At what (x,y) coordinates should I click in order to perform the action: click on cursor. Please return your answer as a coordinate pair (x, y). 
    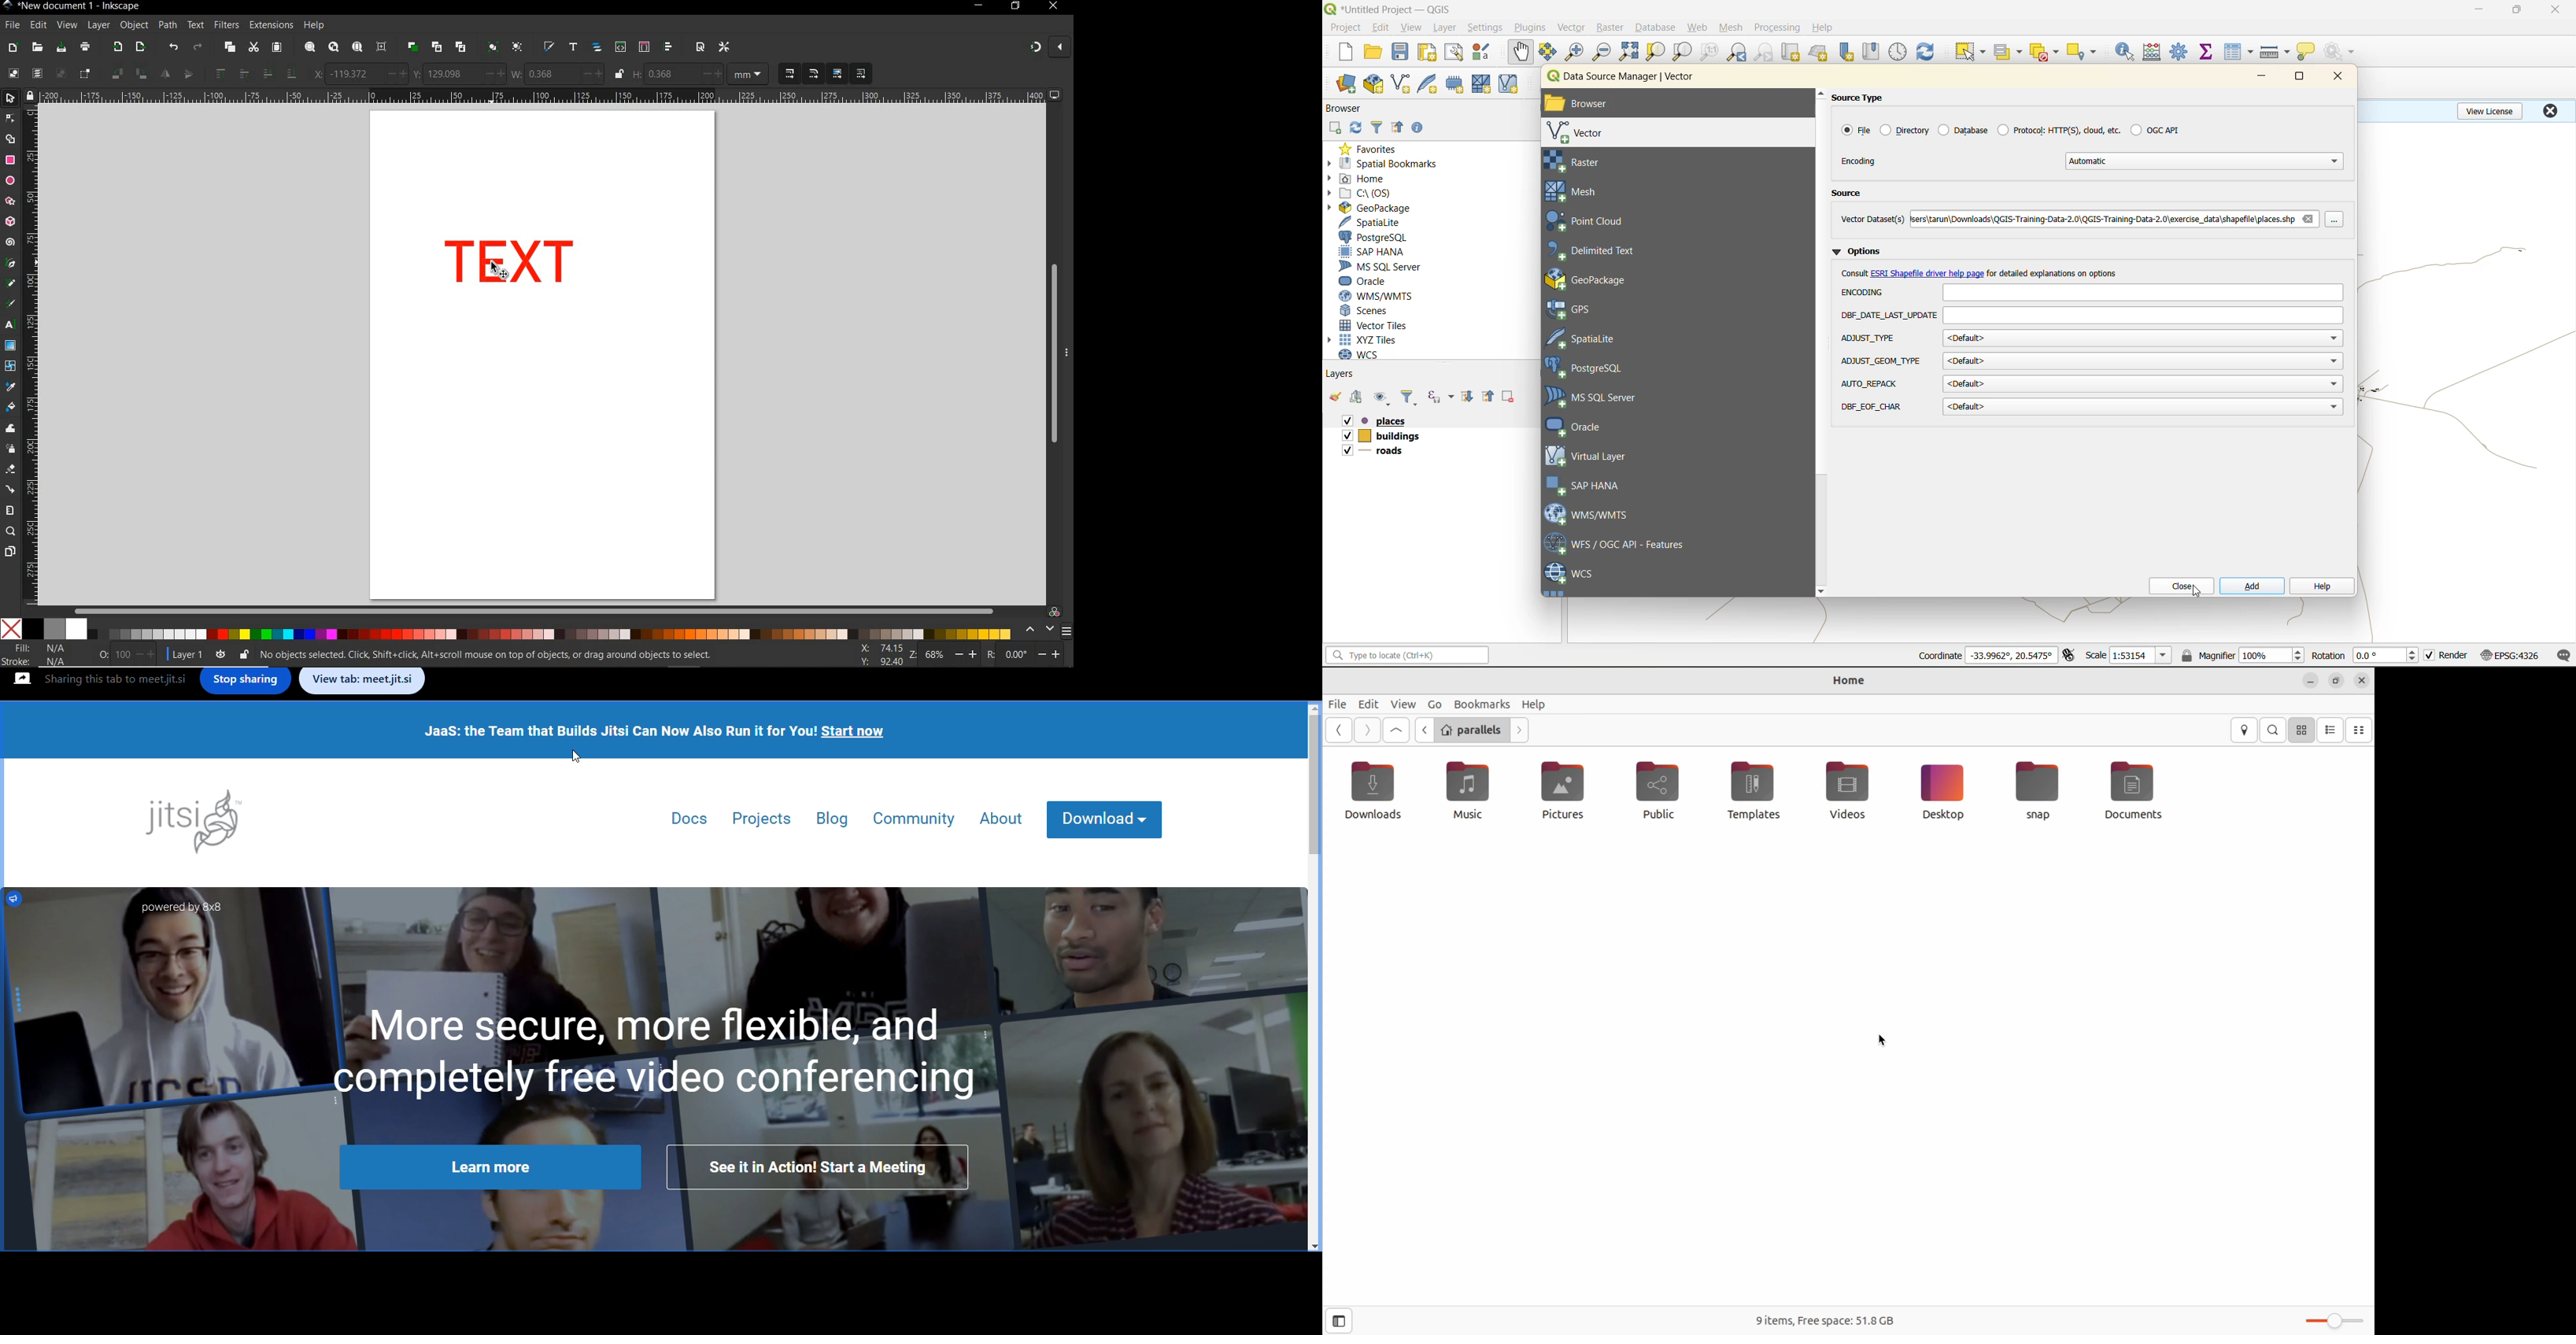
    Looking at the image, I should click on (2201, 595).